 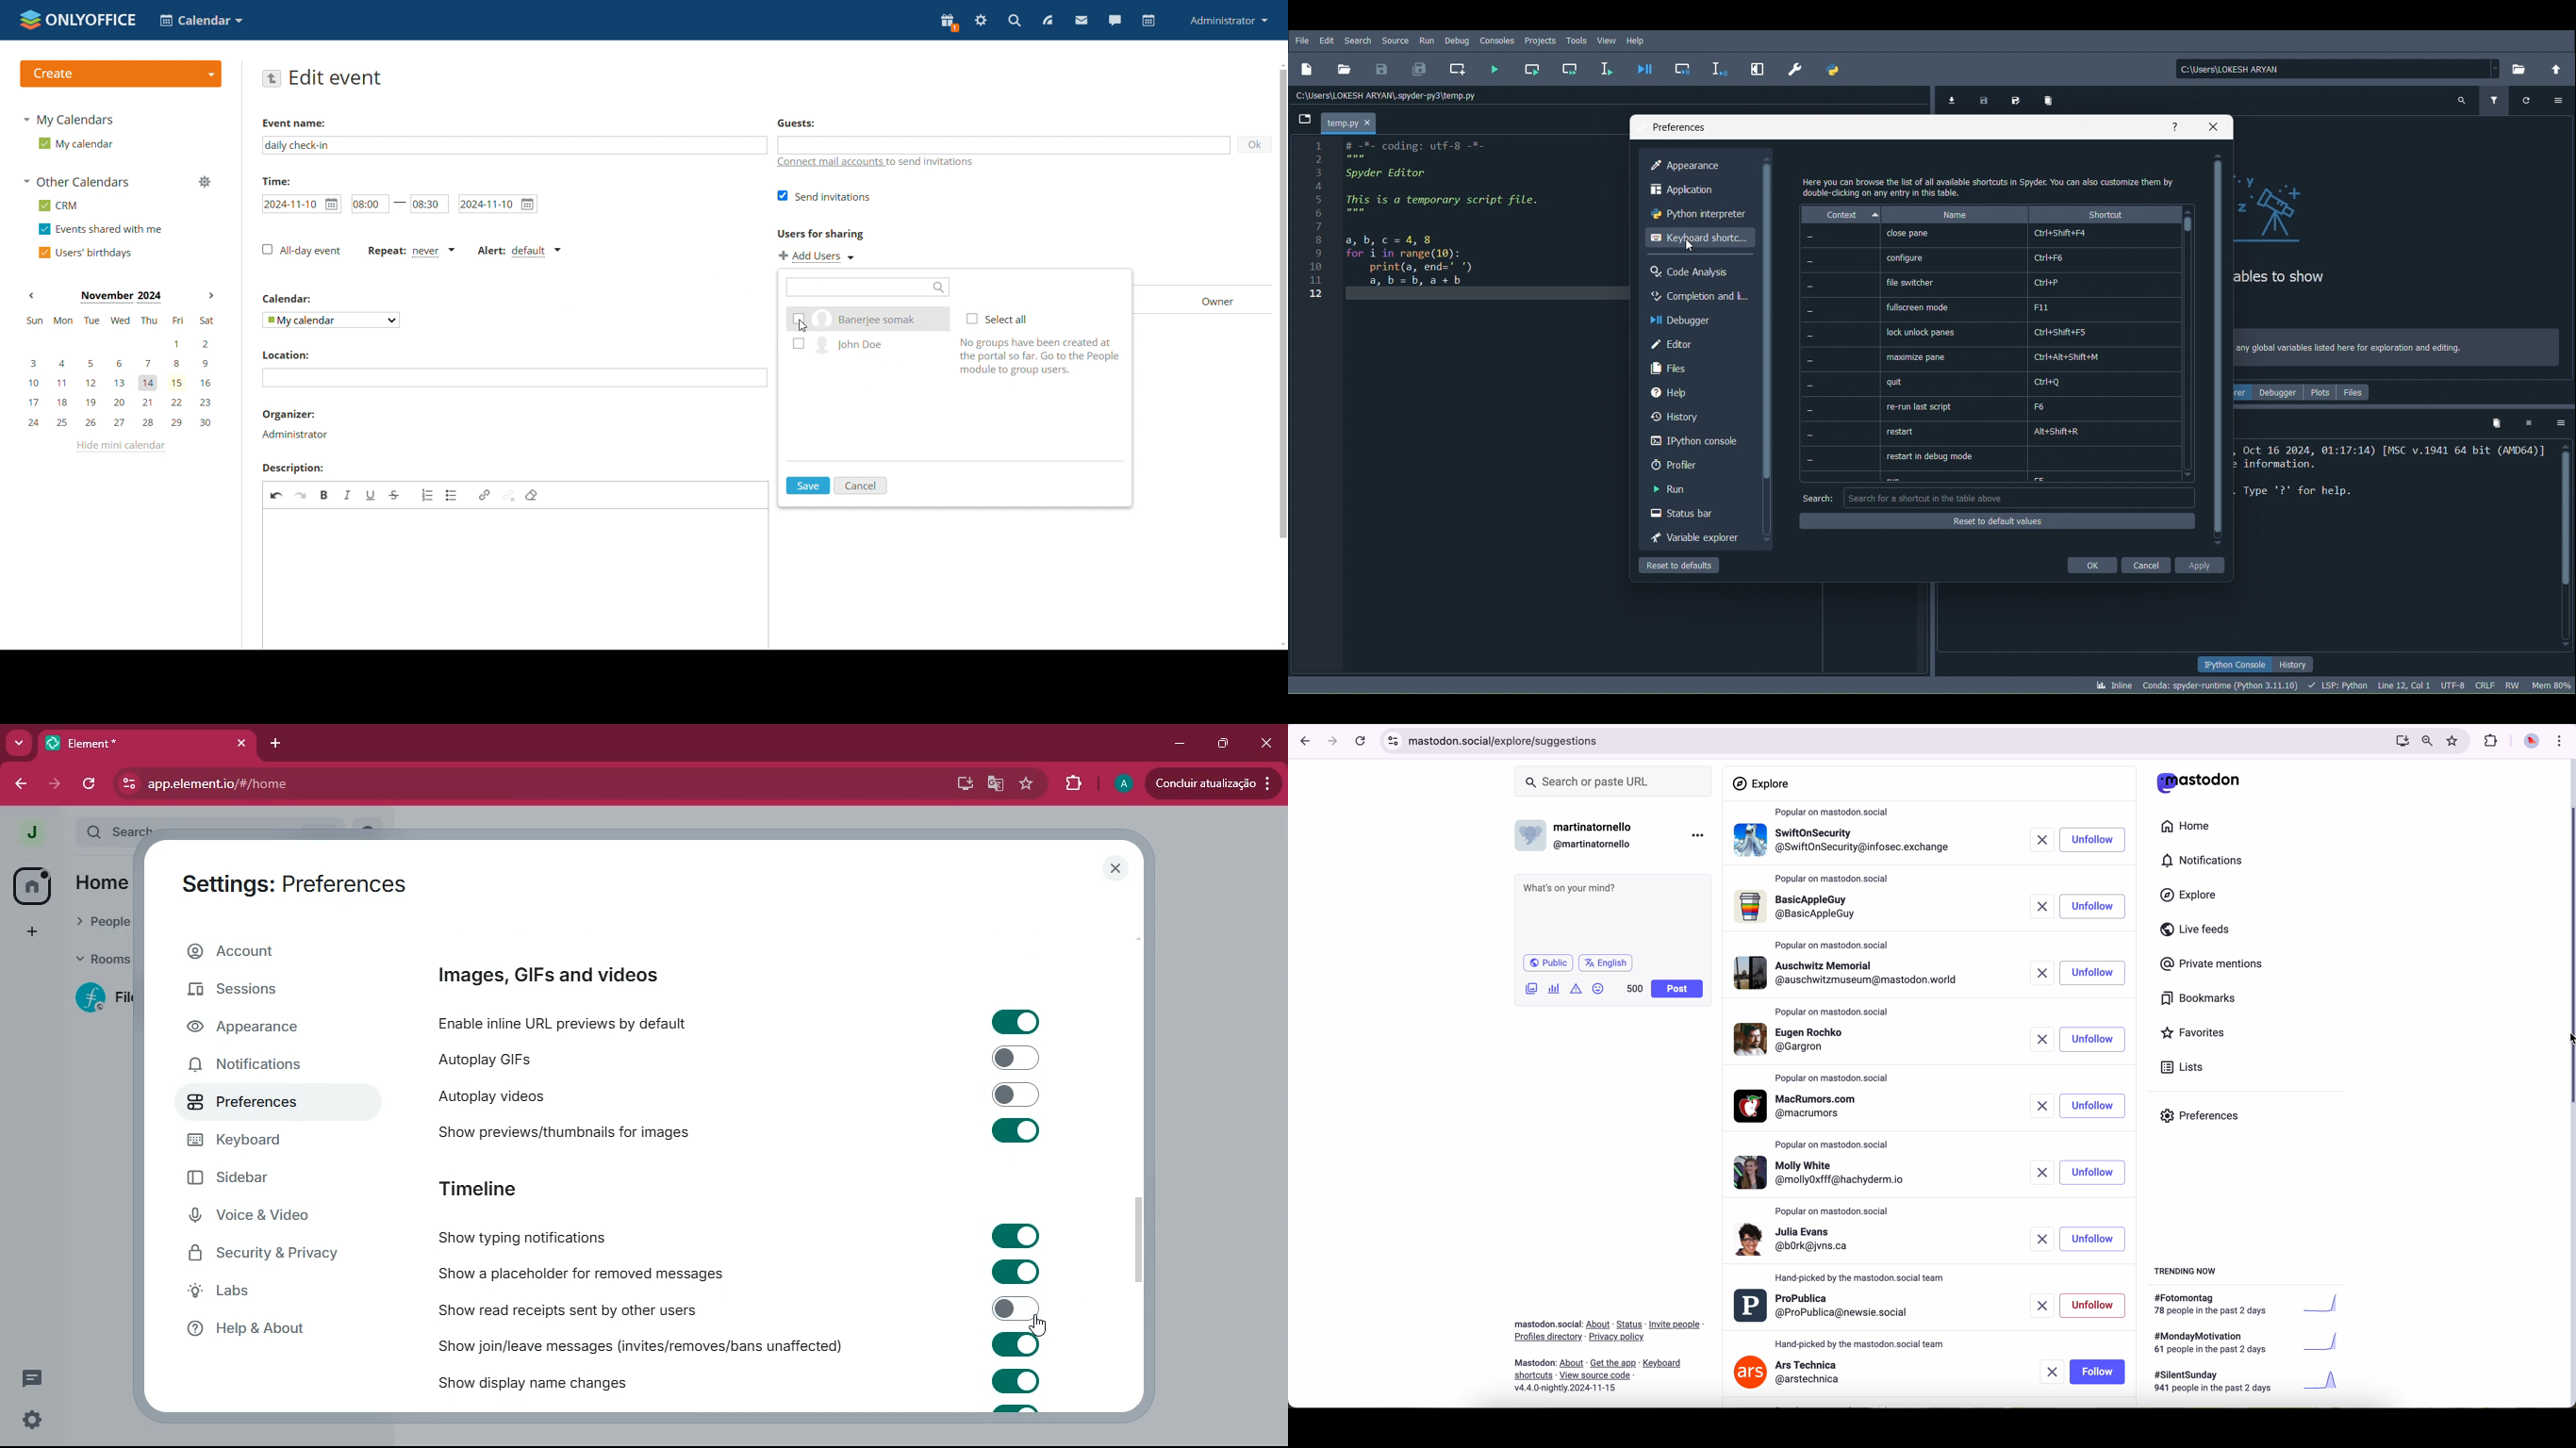 I want to click on Preferences, so click(x=1676, y=125).